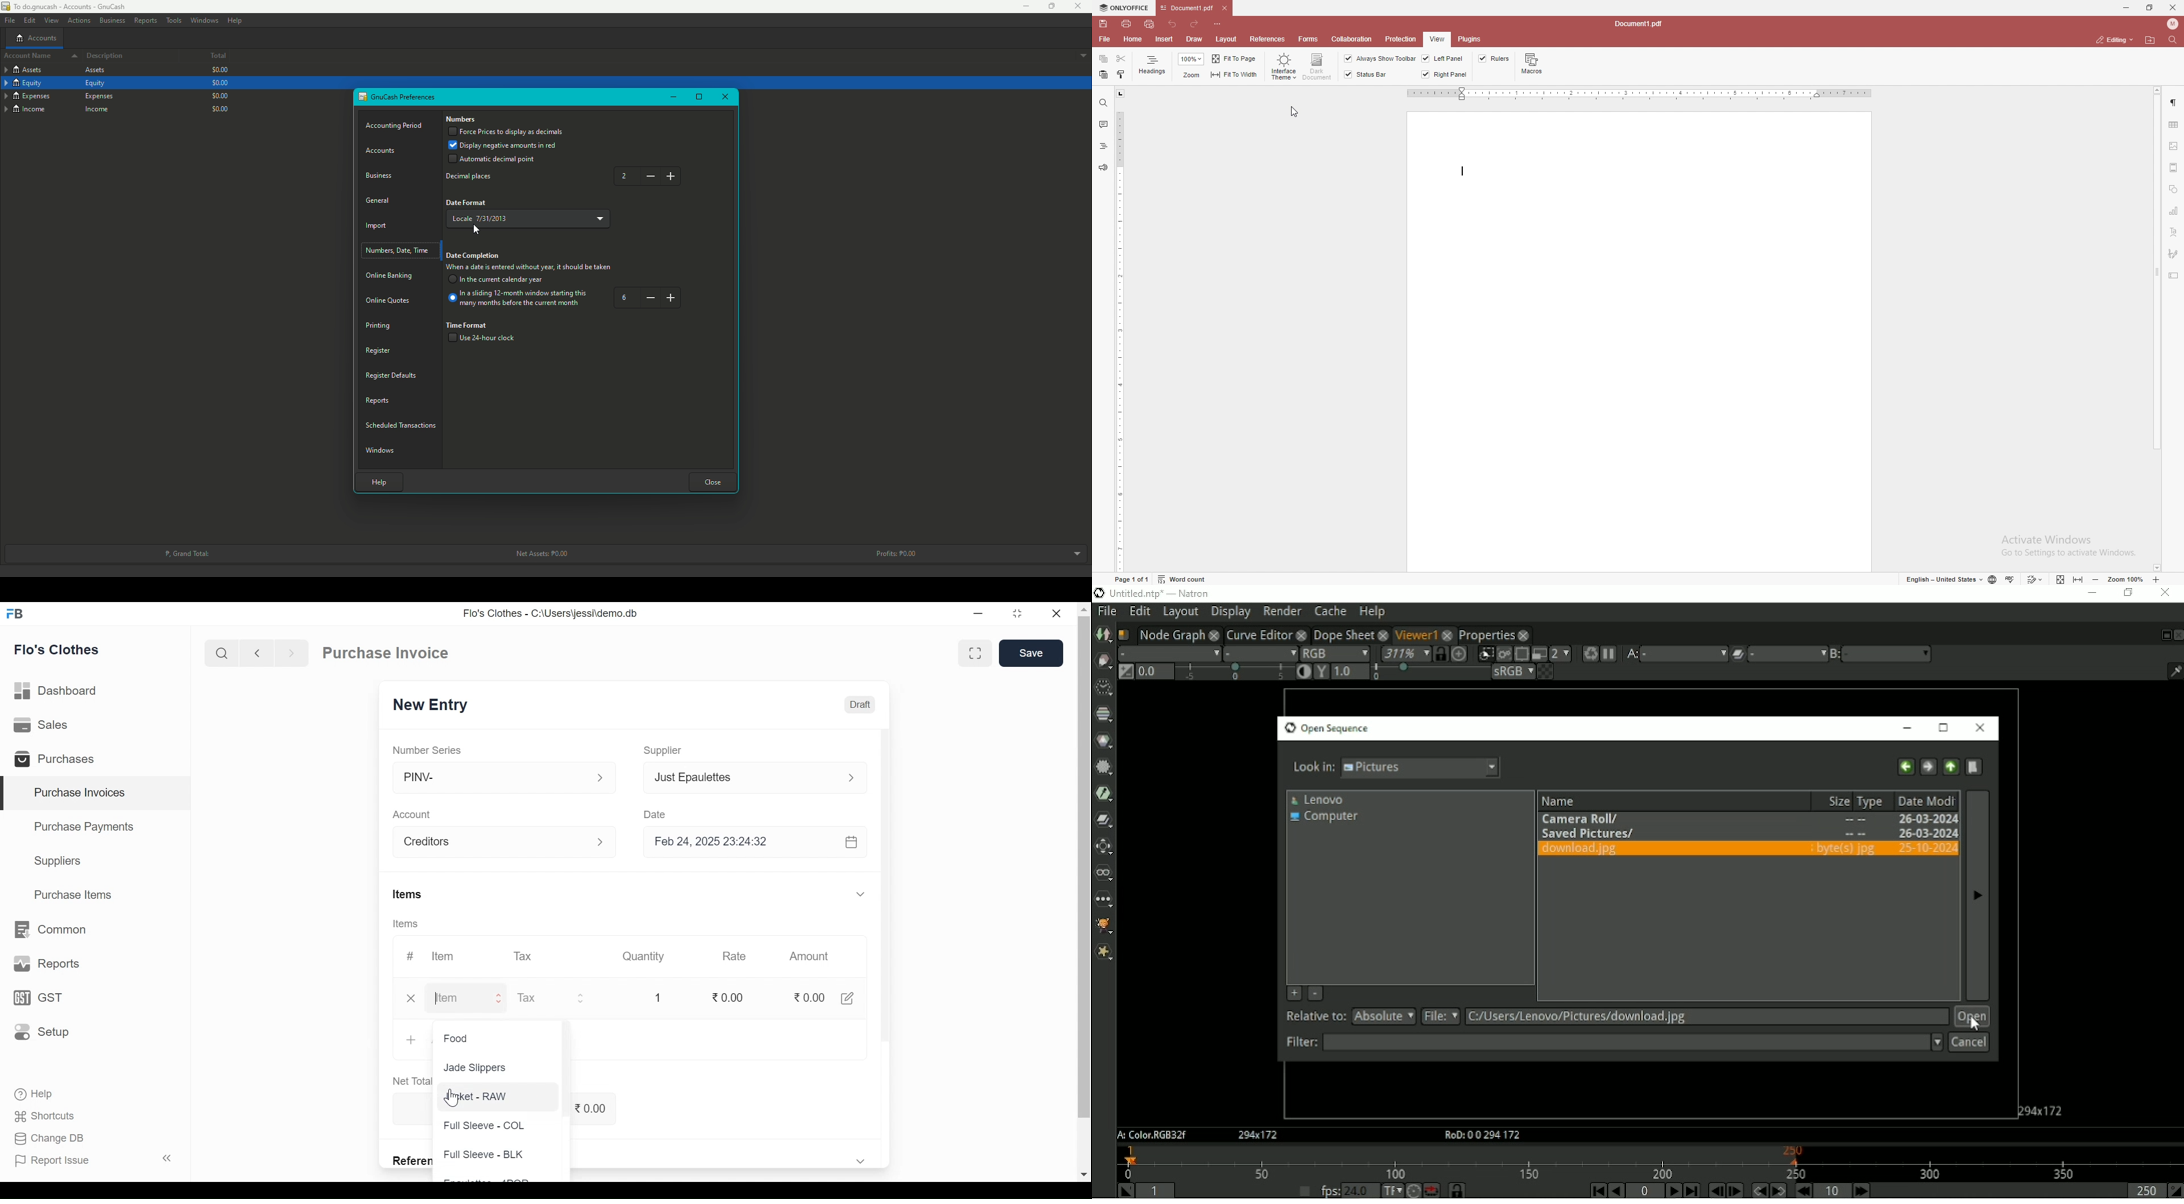 This screenshot has width=2184, height=1204. I want to click on Purchase Invoices, so click(97, 793).